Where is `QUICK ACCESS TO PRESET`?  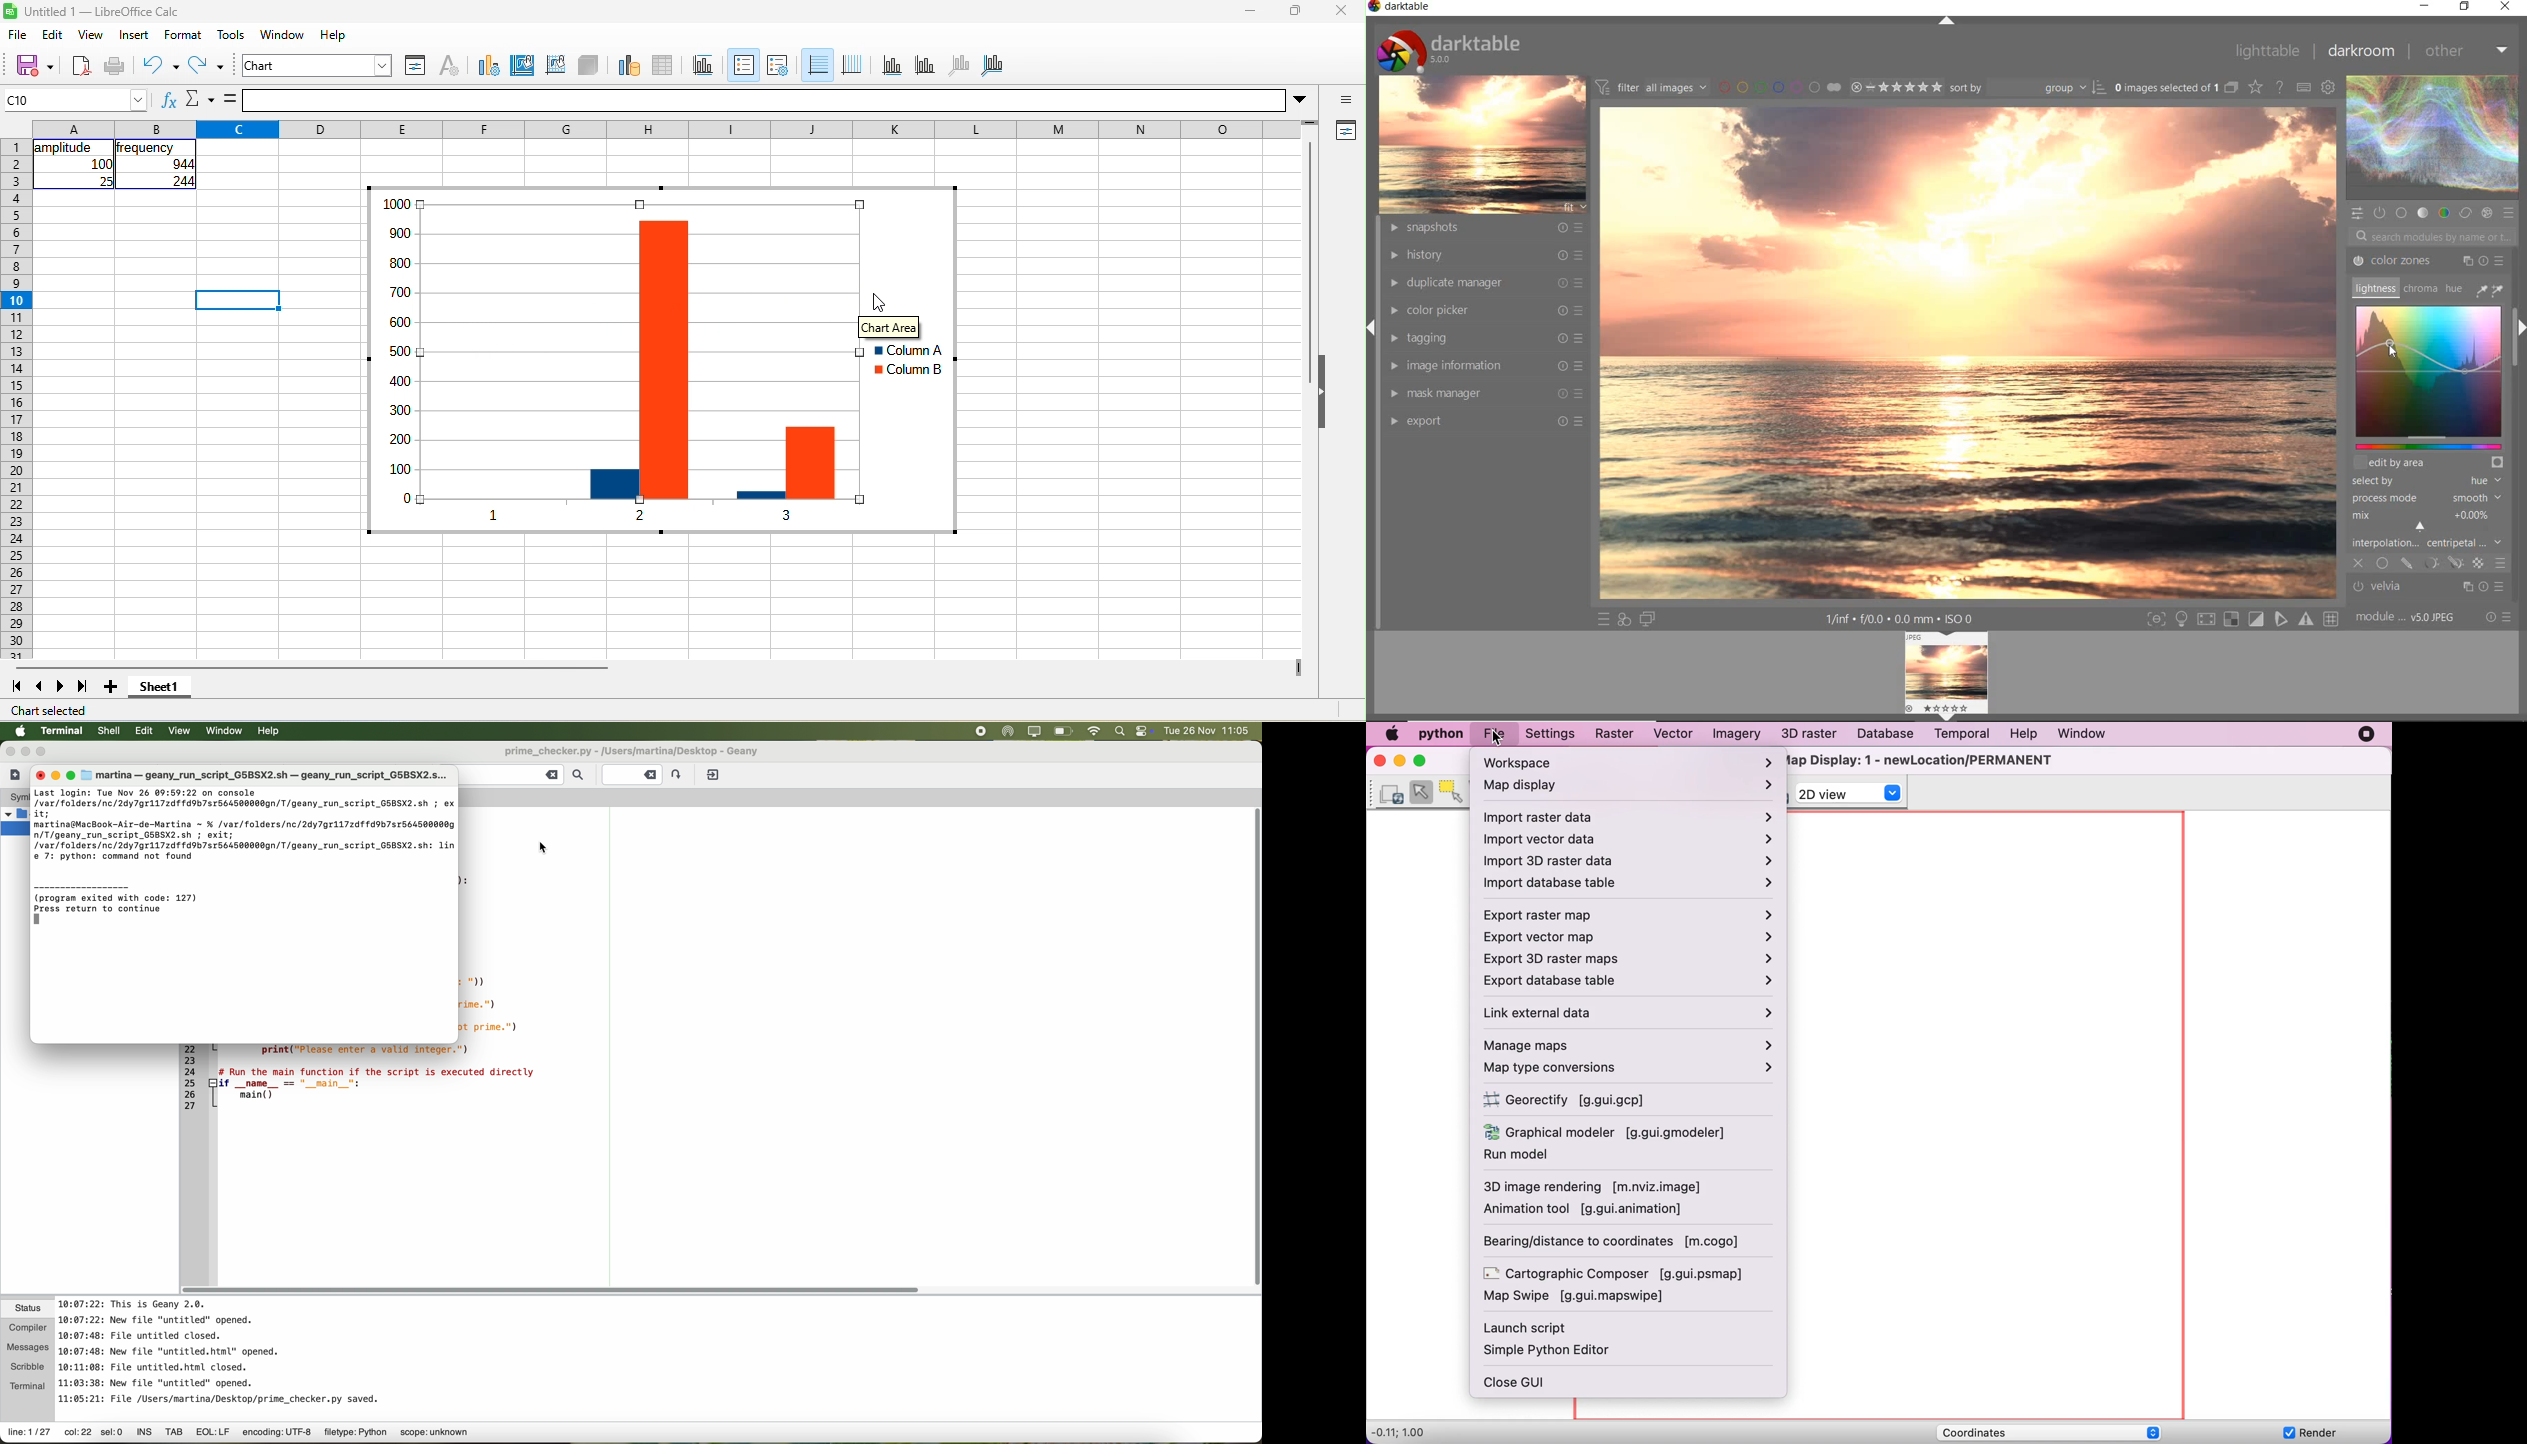
QUICK ACCESS TO PRESET is located at coordinates (1602, 620).